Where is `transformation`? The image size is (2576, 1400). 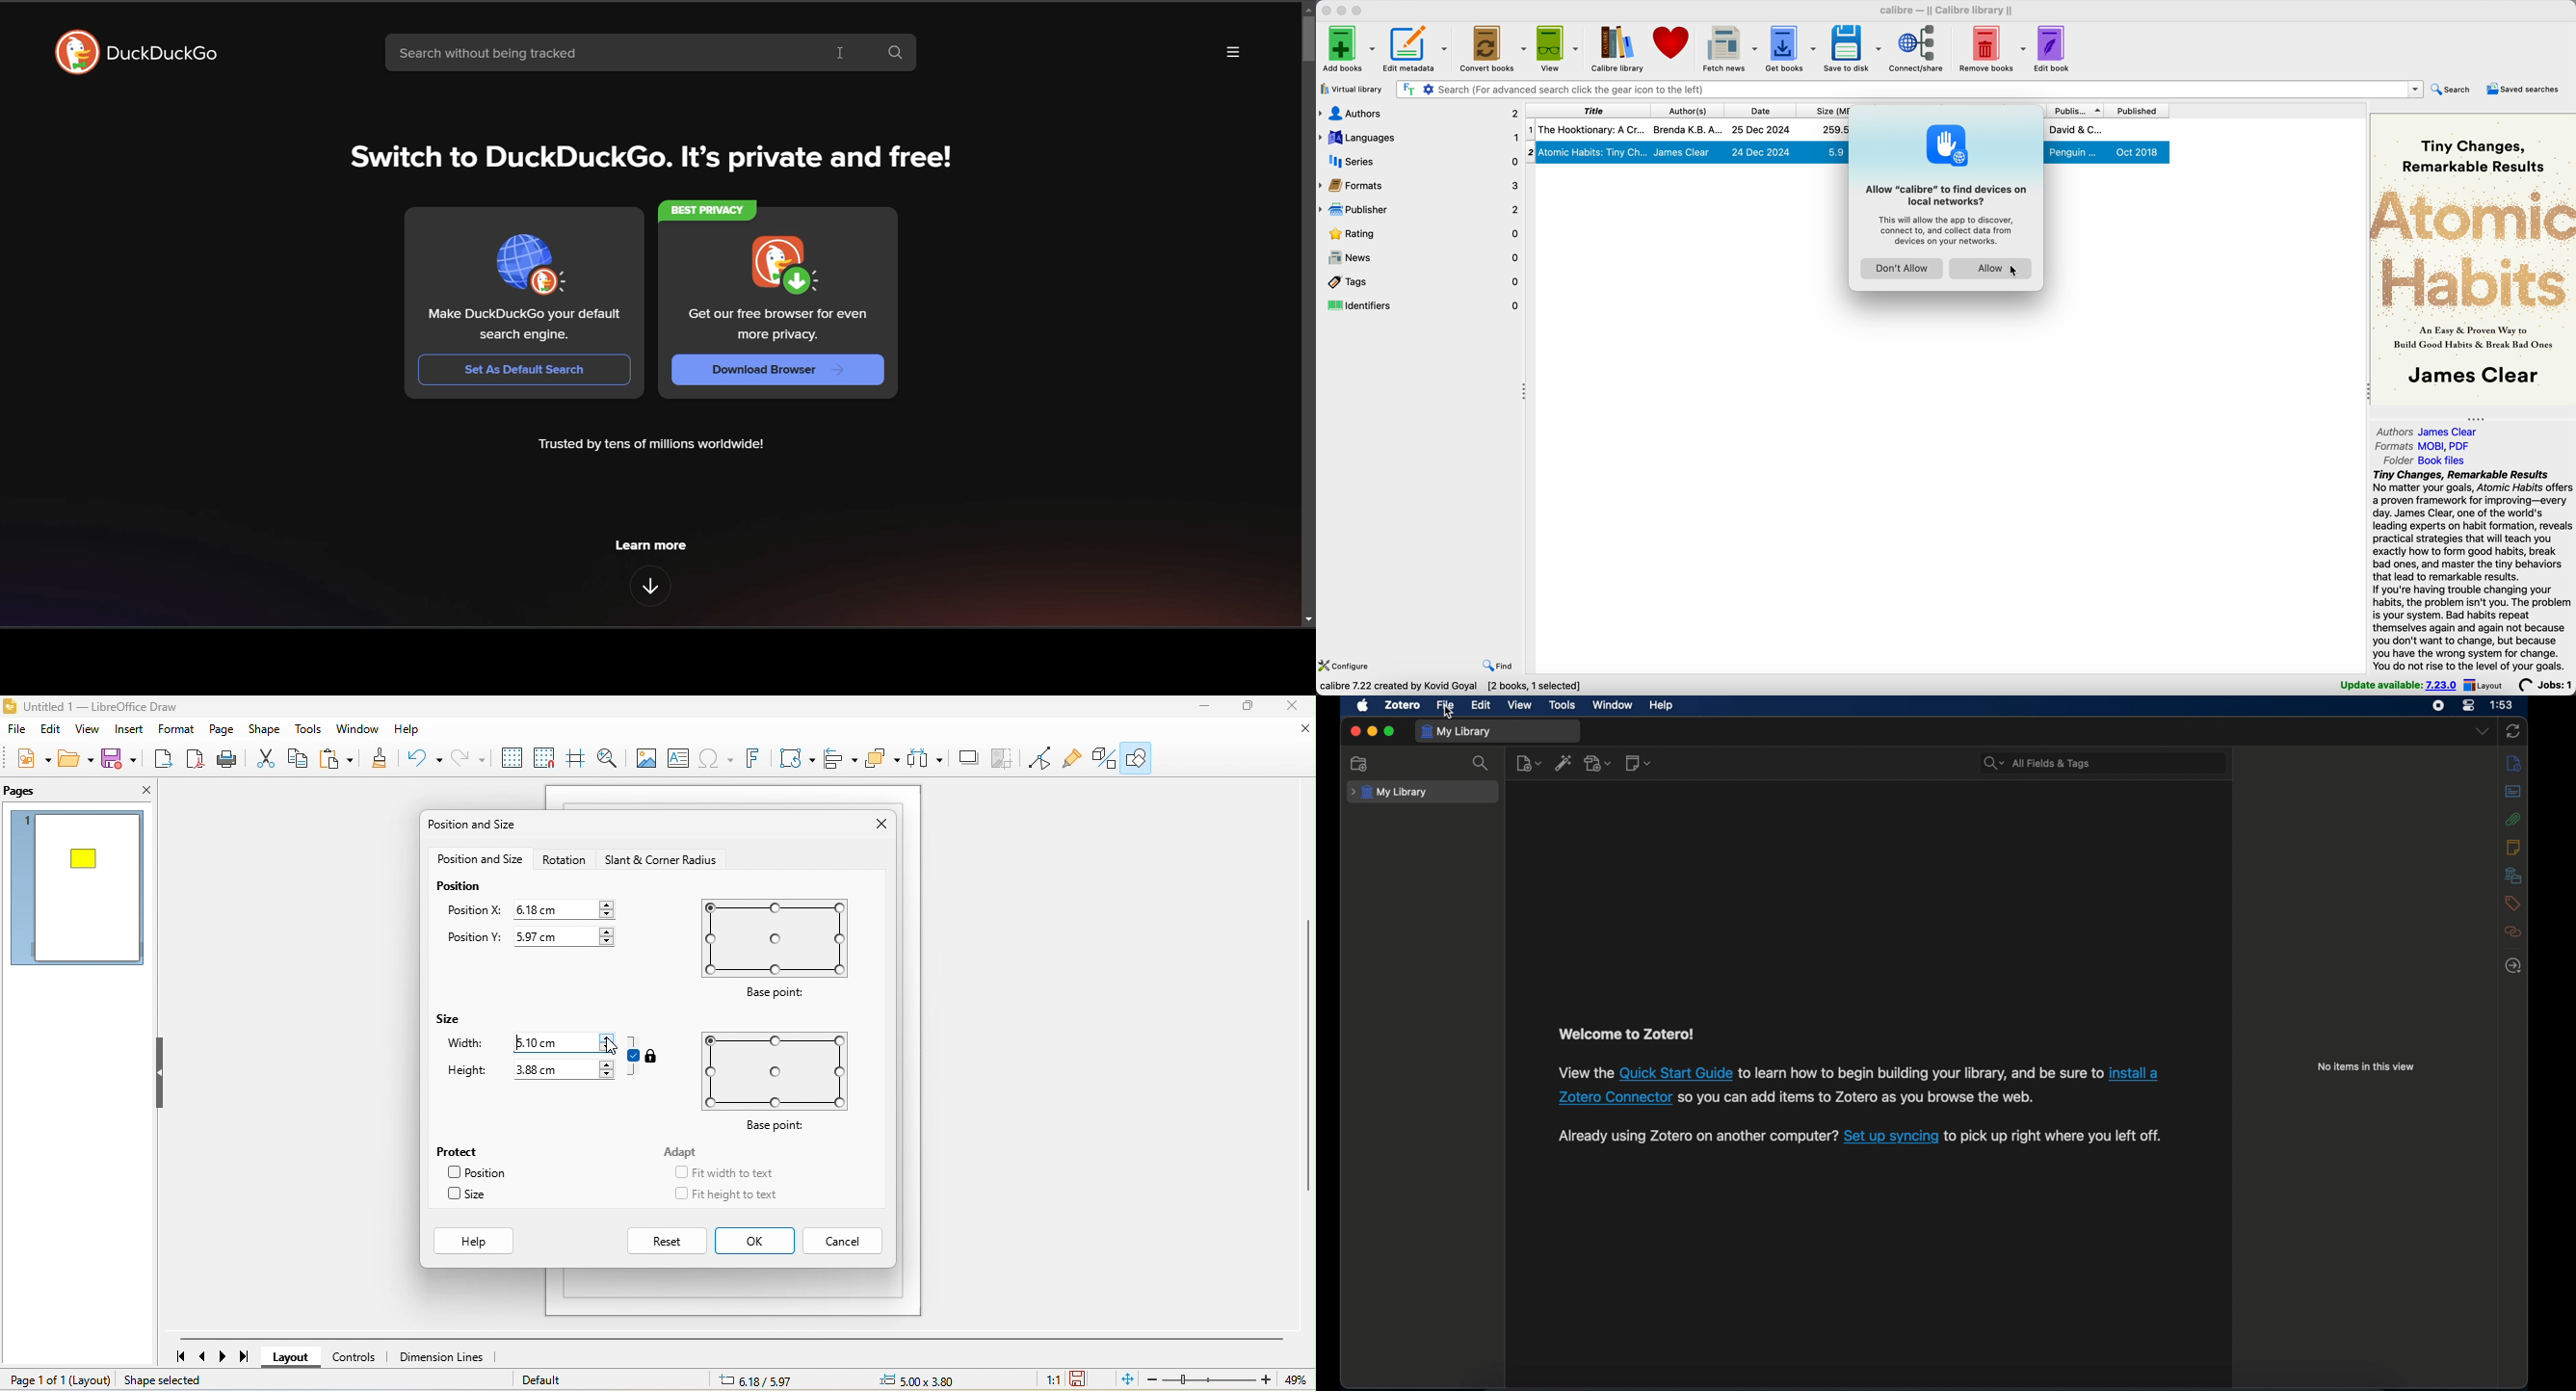 transformation is located at coordinates (794, 757).